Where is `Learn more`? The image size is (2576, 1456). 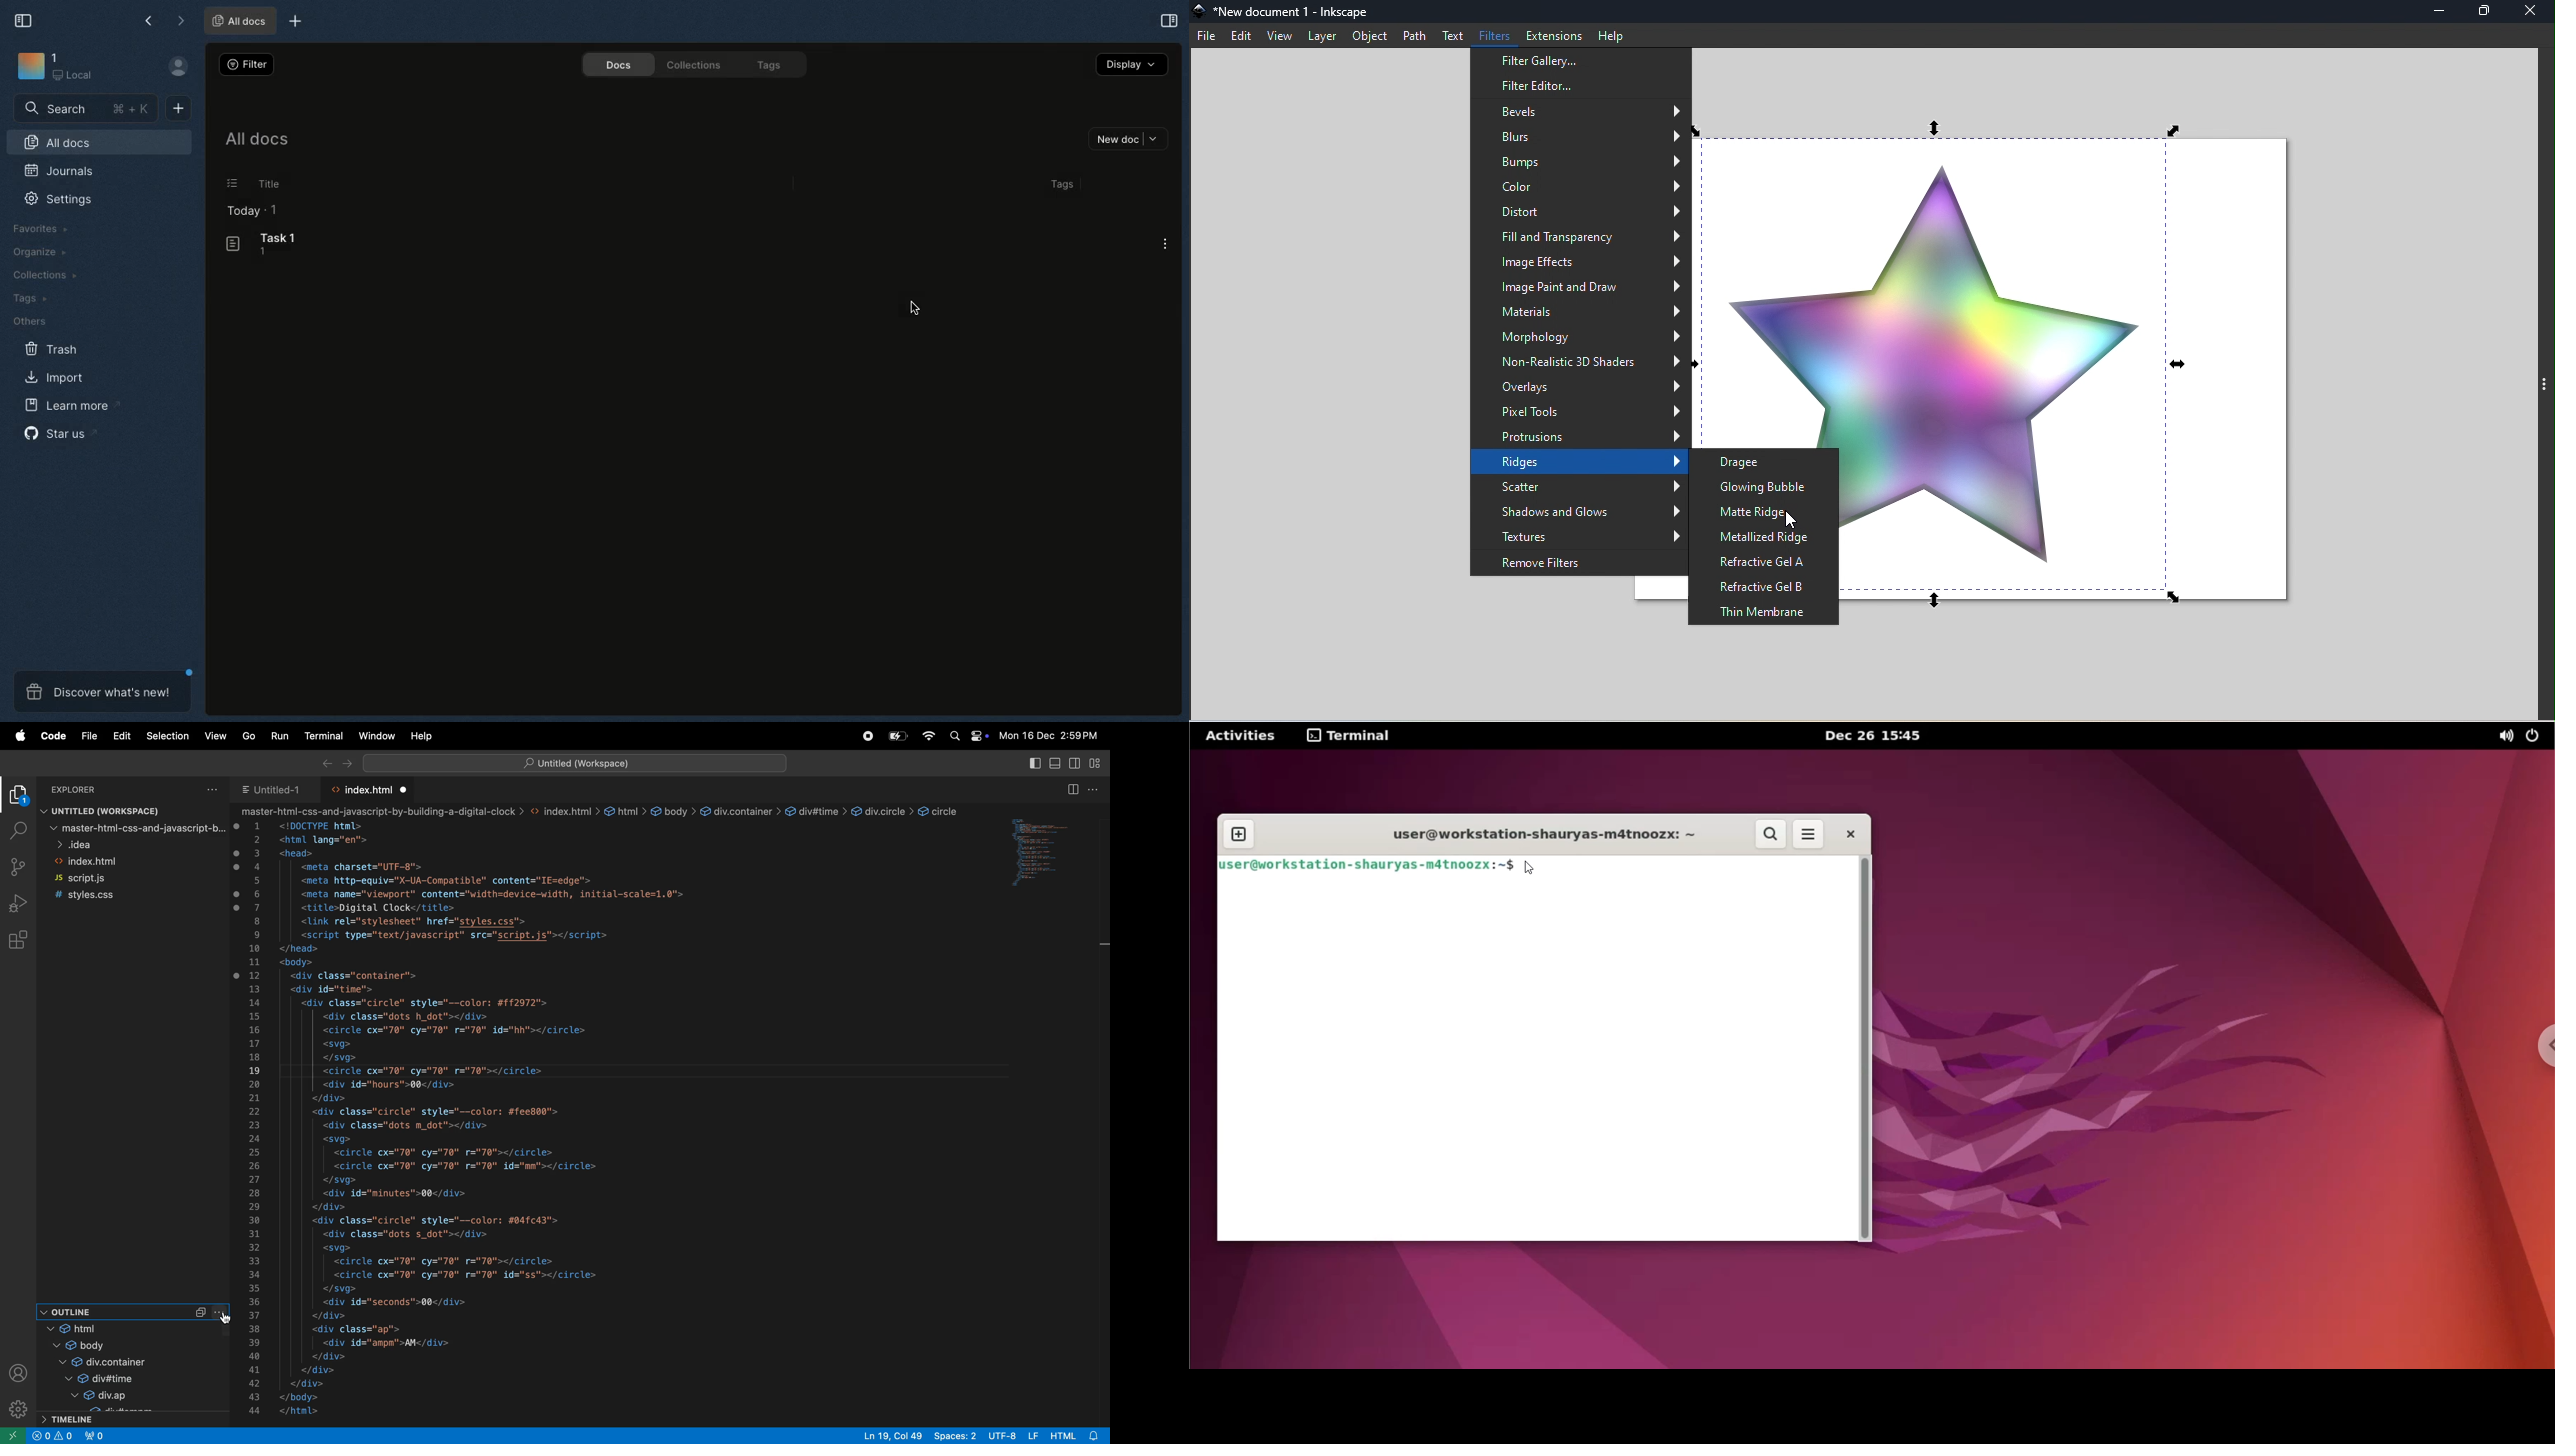
Learn more is located at coordinates (69, 406).